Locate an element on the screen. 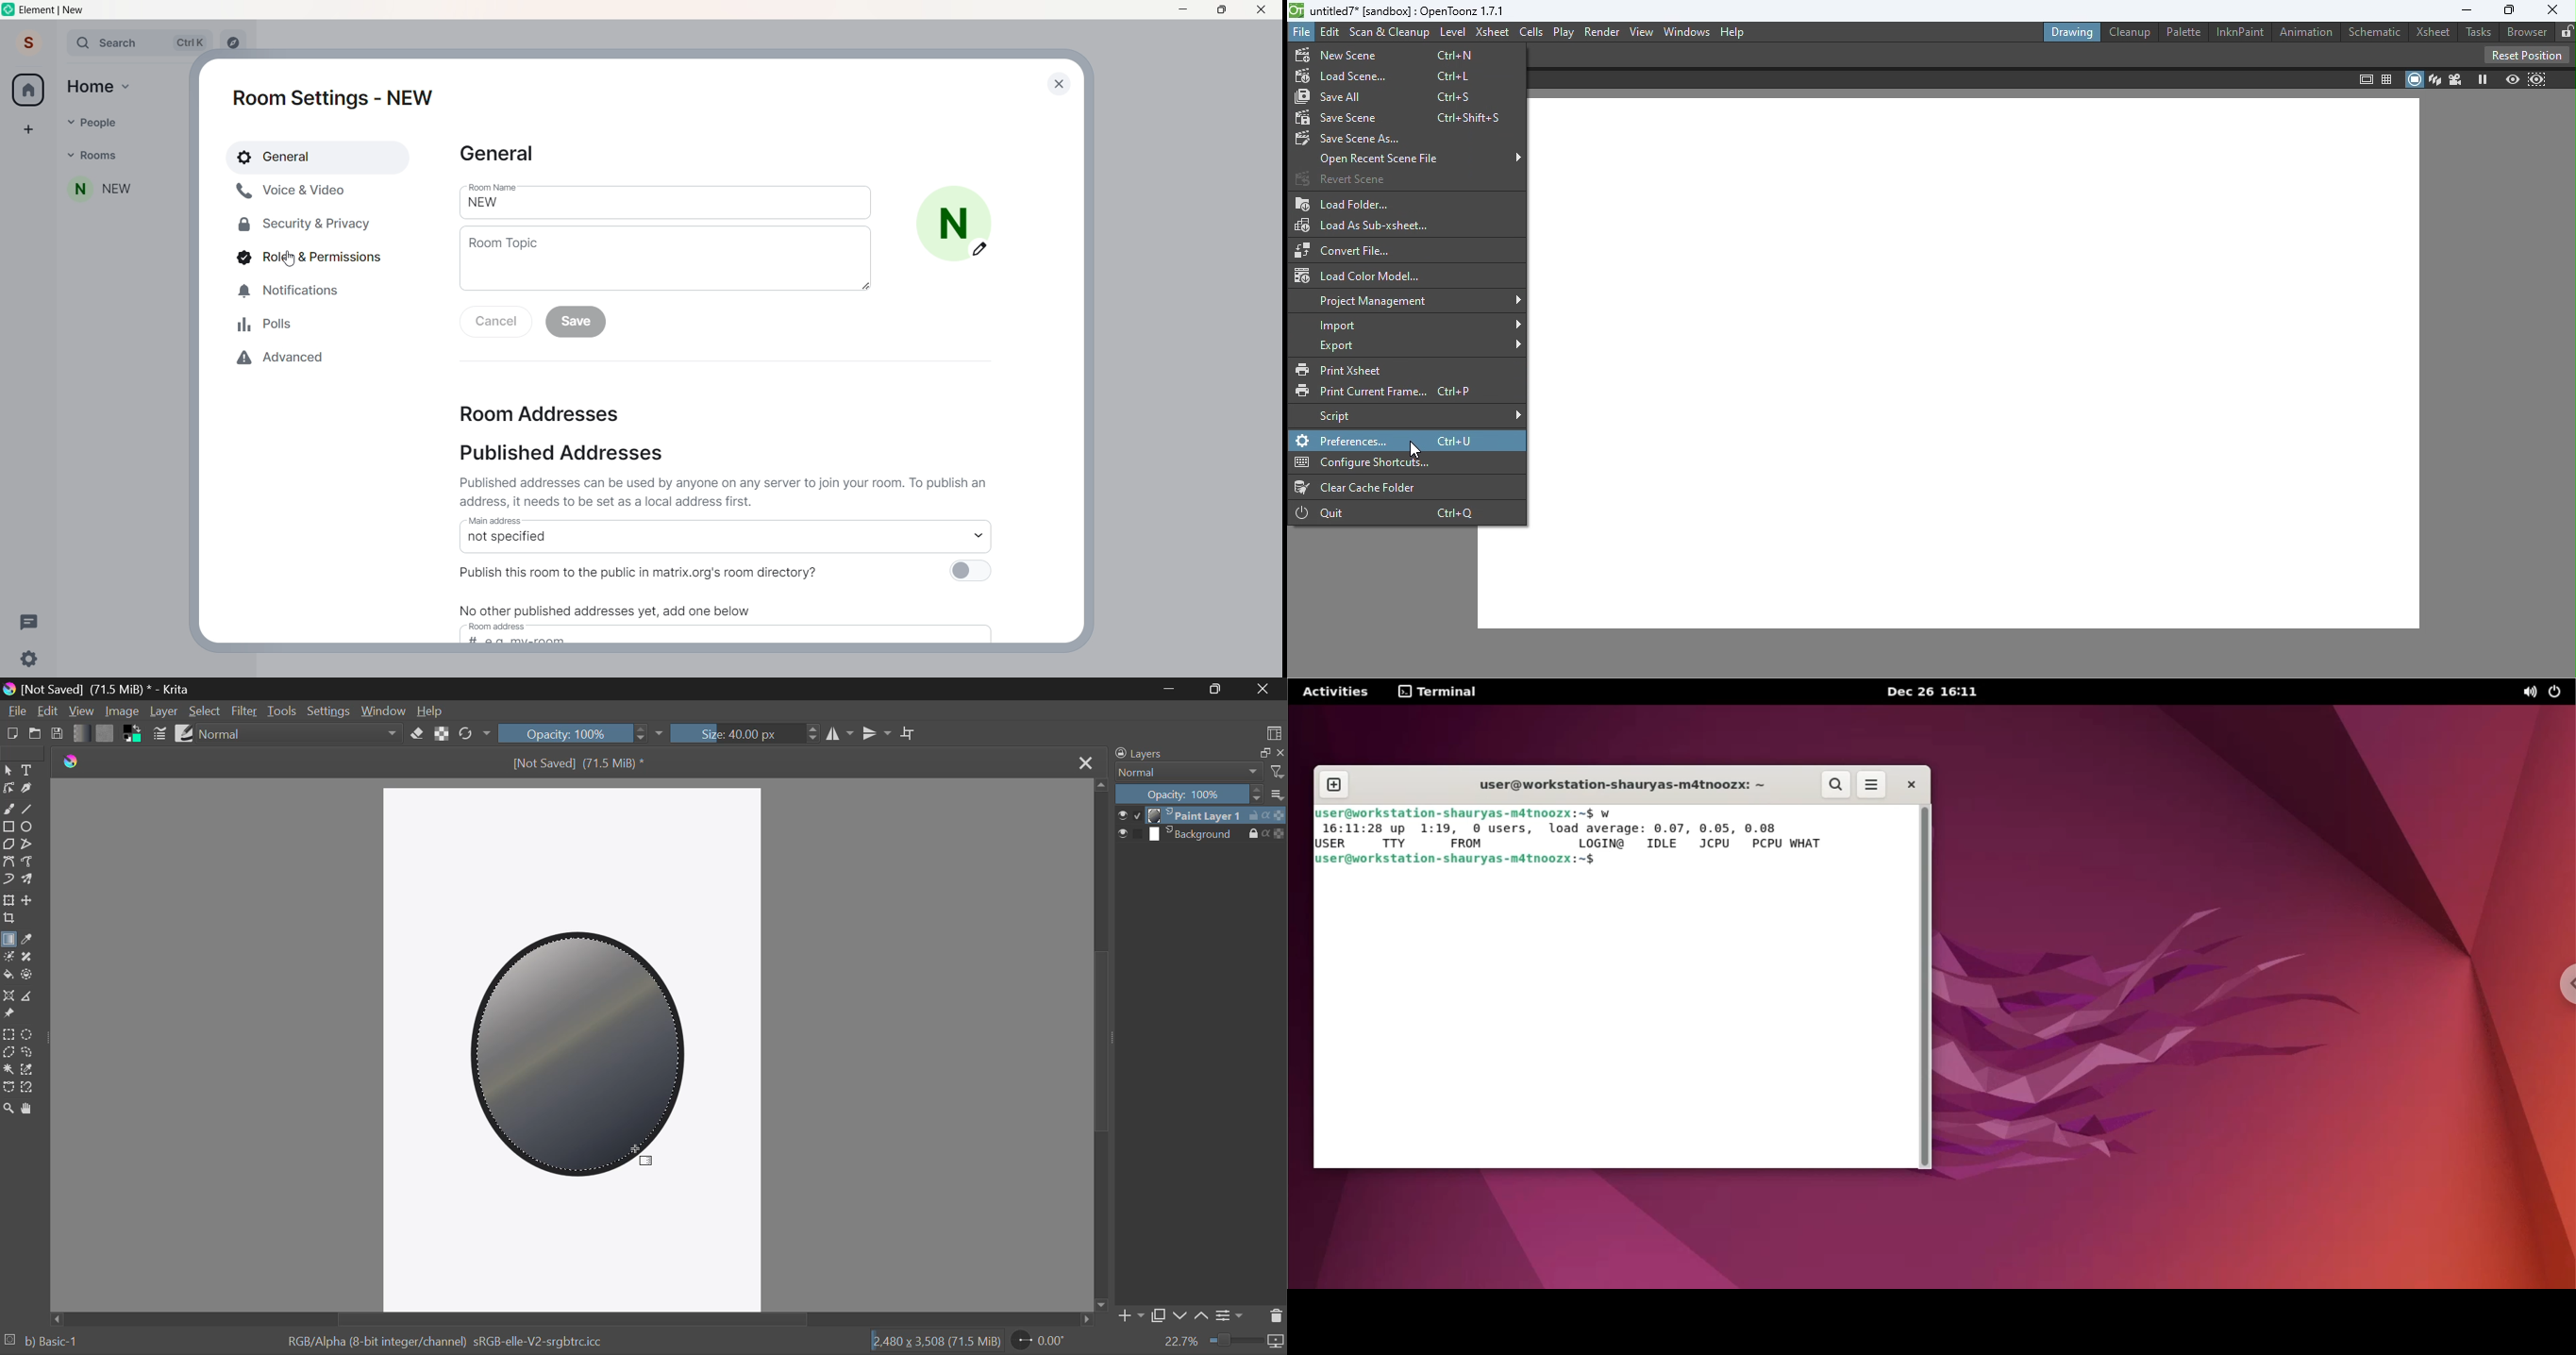  RGB/Alpha (8-bit integer/channel) sRGB-elle-V2-srgbtrc.icc is located at coordinates (448, 1342).